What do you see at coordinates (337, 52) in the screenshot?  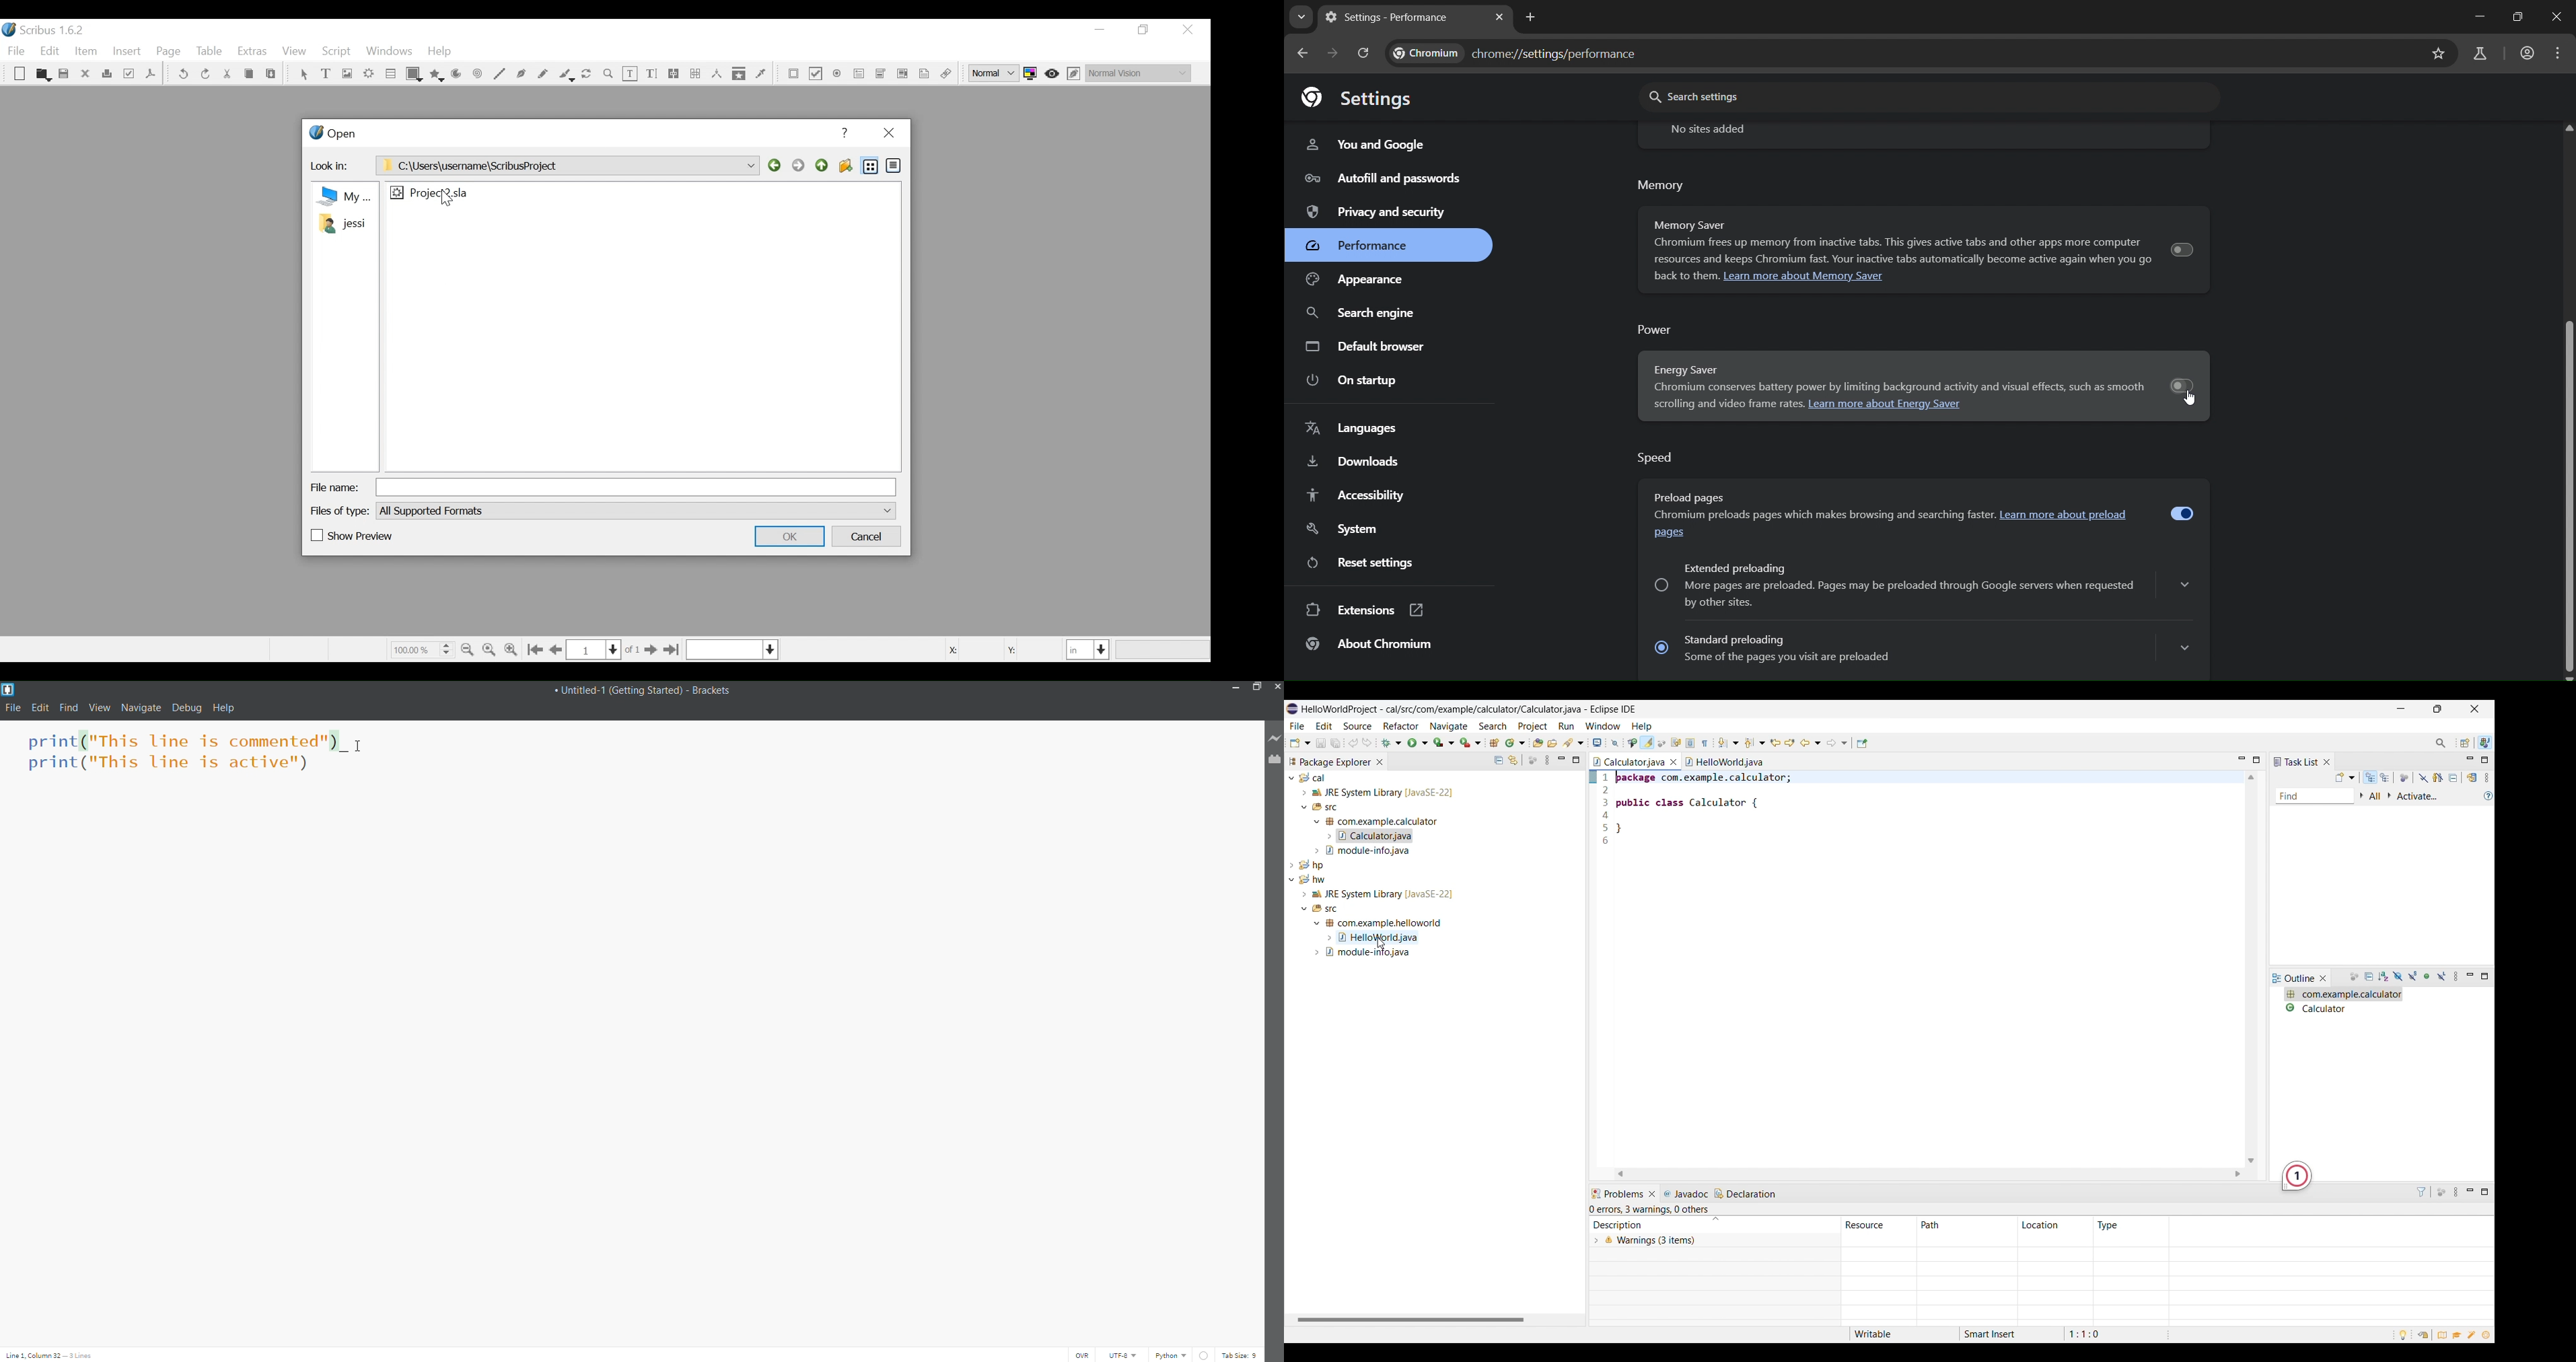 I see `Script` at bounding box center [337, 52].